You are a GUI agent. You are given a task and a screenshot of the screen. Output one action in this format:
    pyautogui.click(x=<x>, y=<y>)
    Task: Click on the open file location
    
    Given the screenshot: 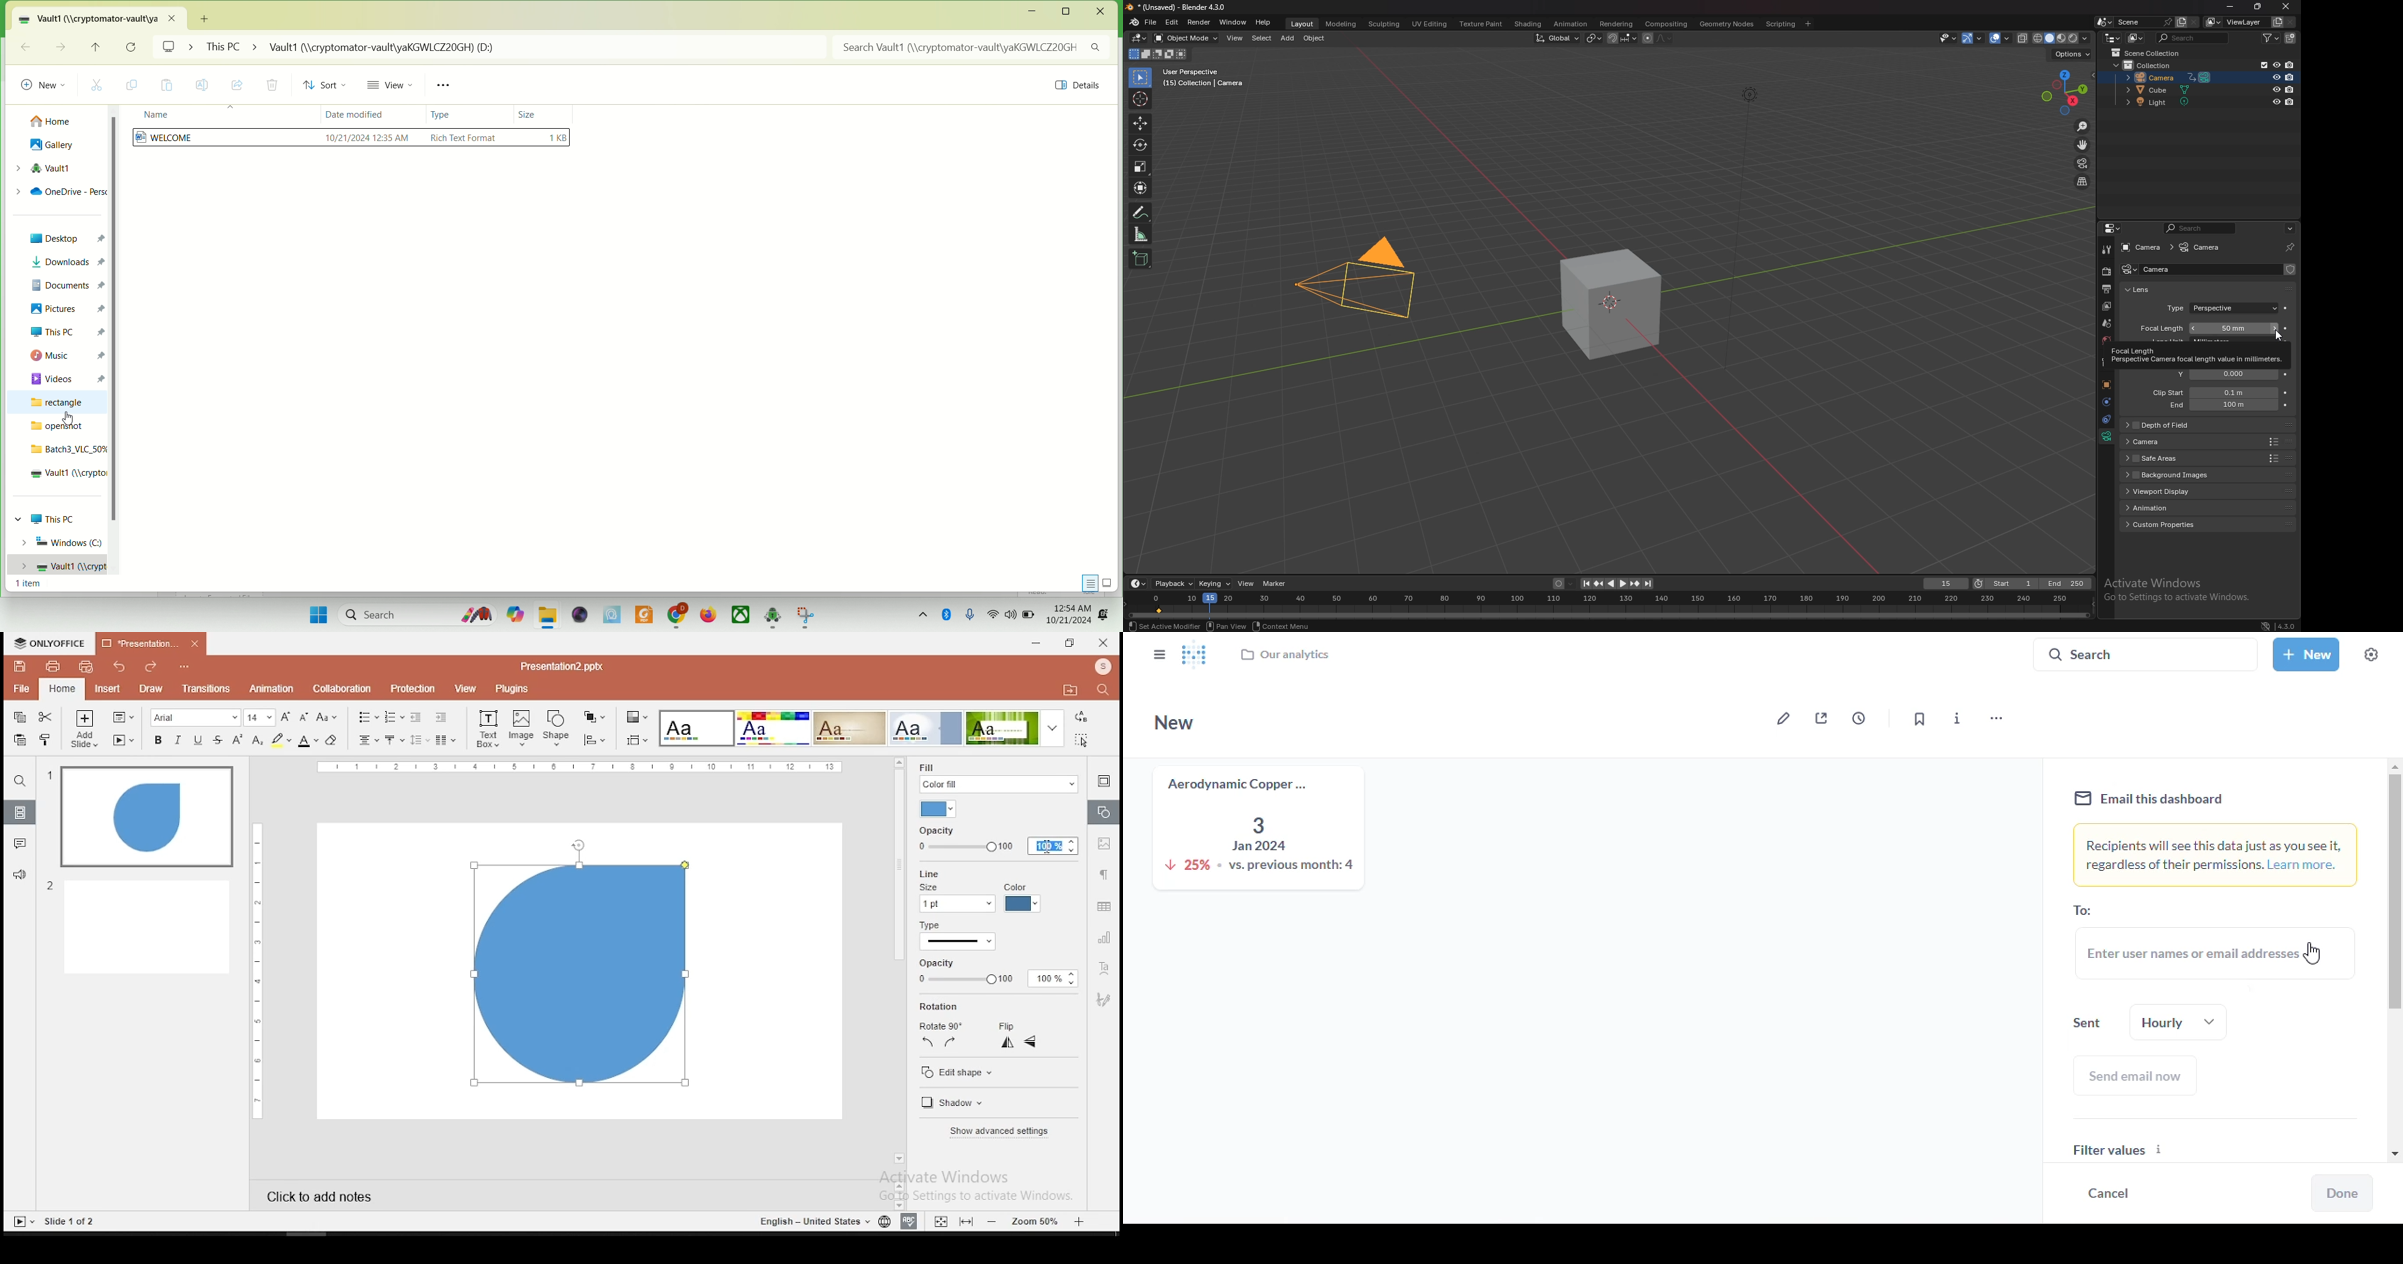 What is the action you would take?
    pyautogui.click(x=1067, y=690)
    